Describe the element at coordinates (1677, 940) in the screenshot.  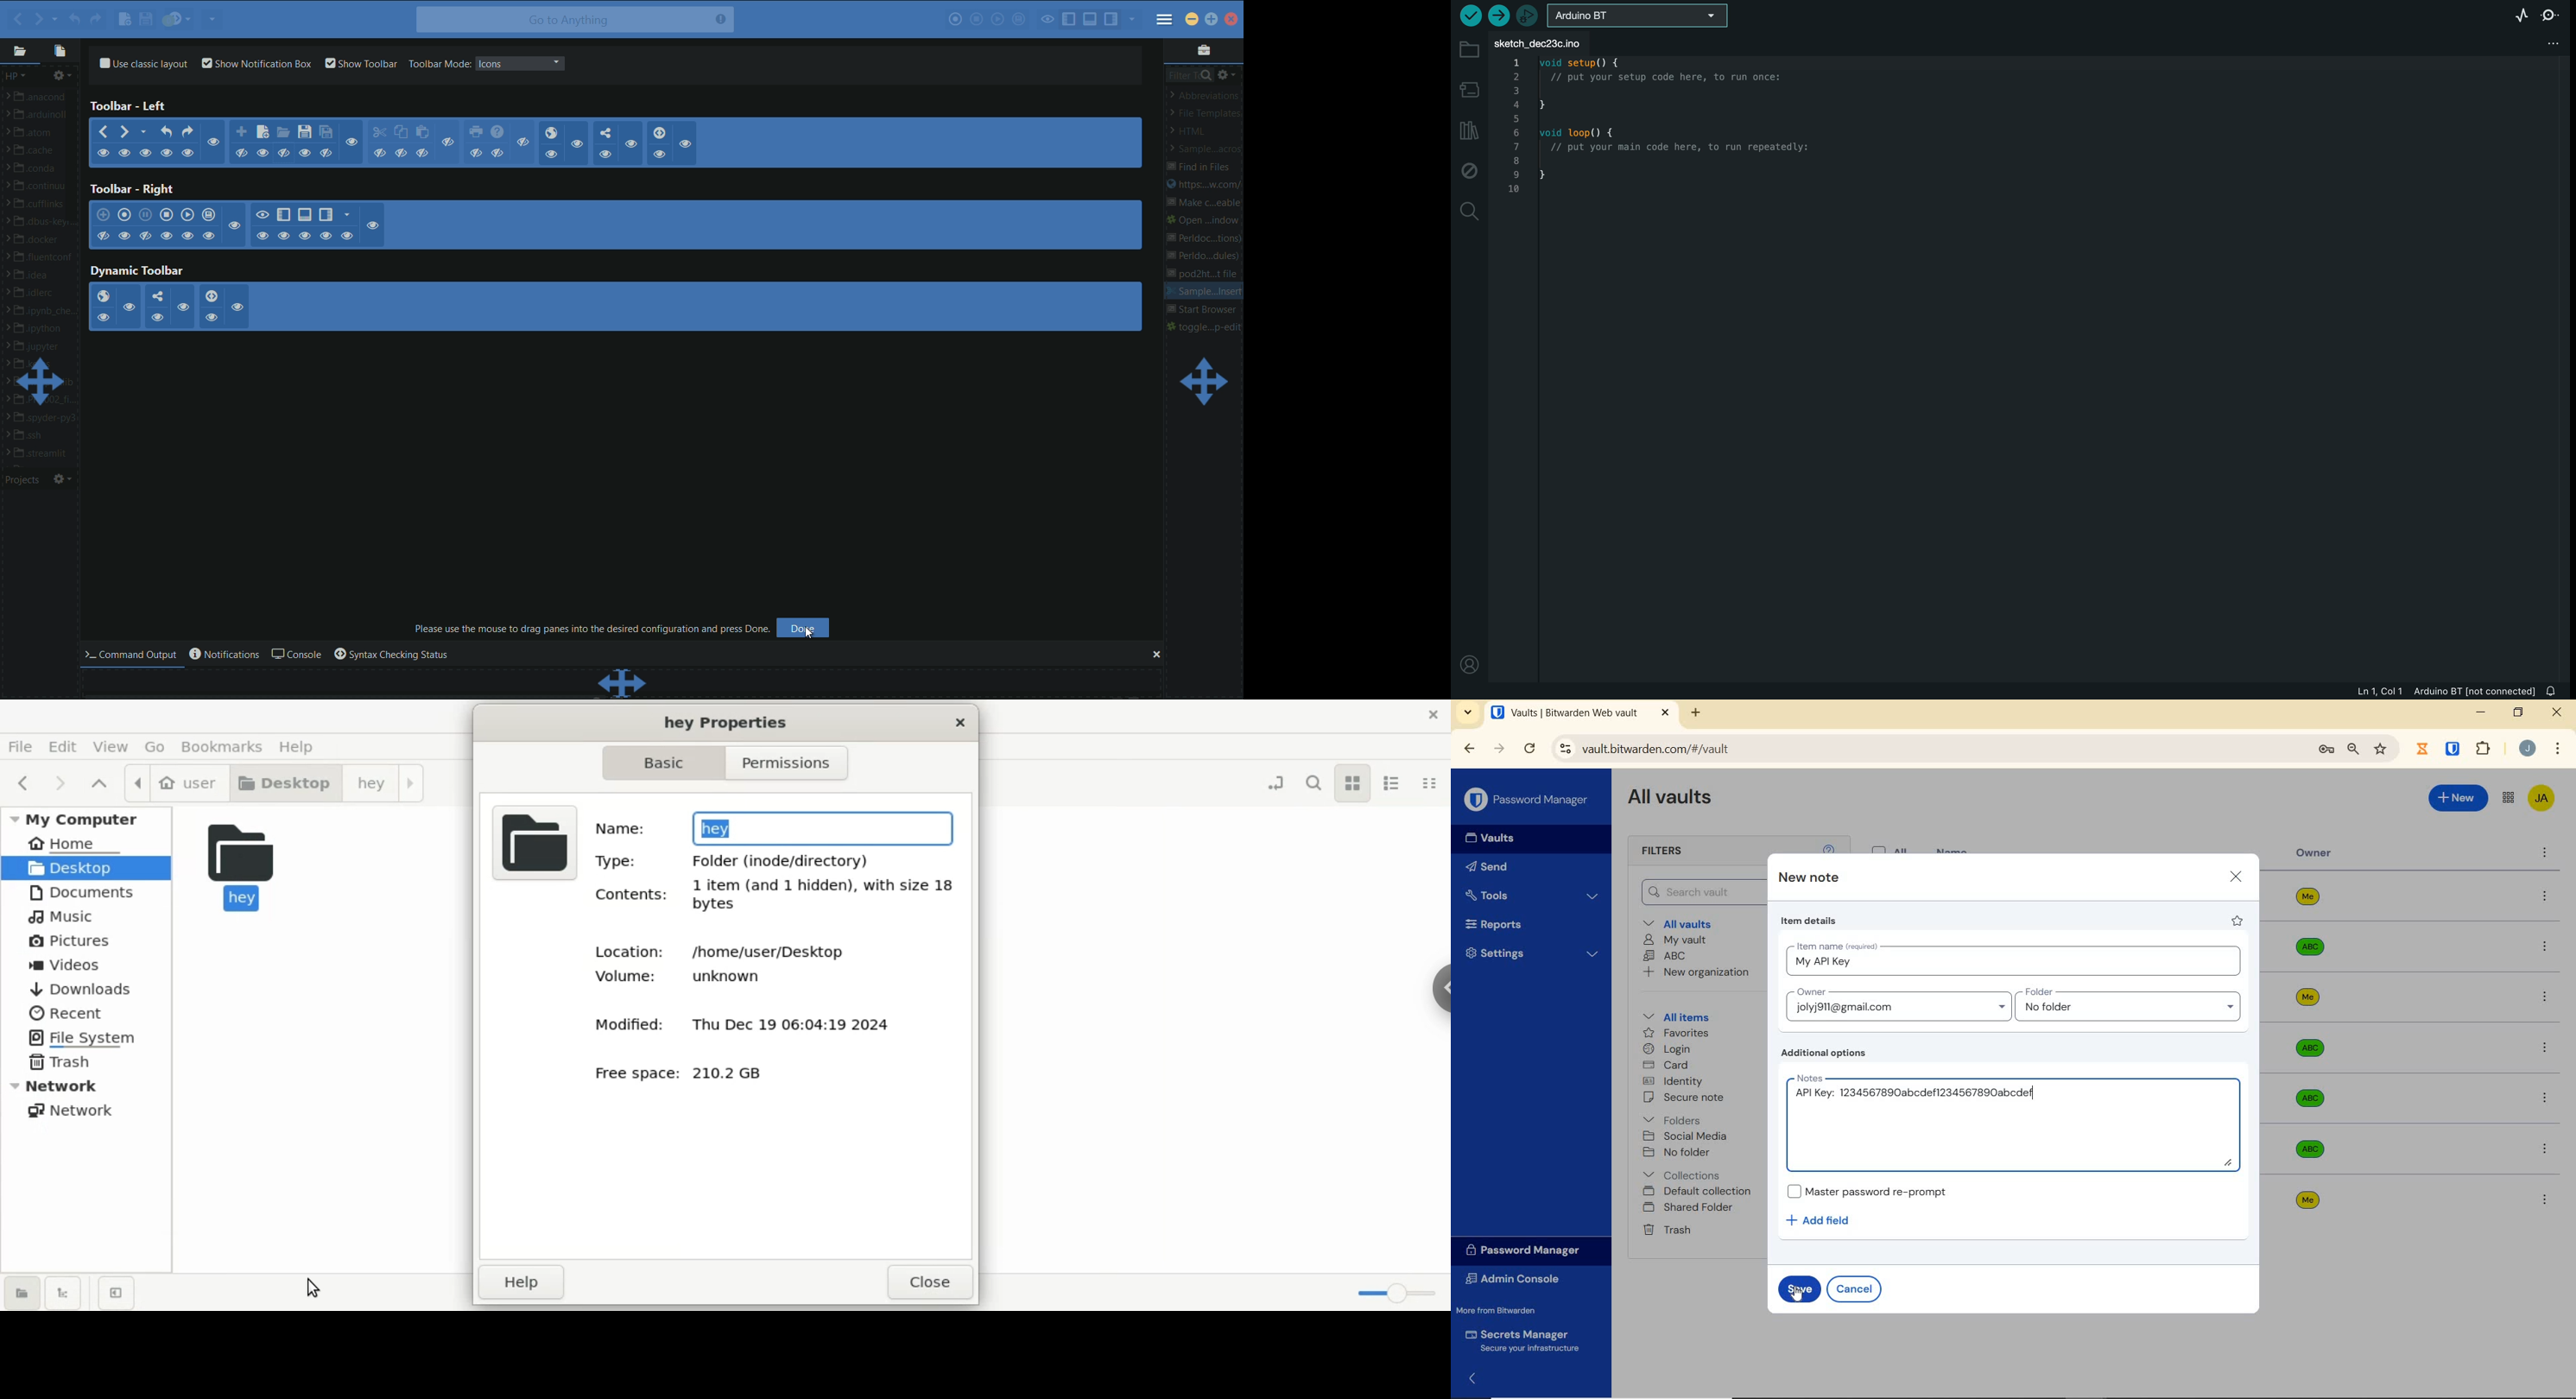
I see `My Vault` at that location.